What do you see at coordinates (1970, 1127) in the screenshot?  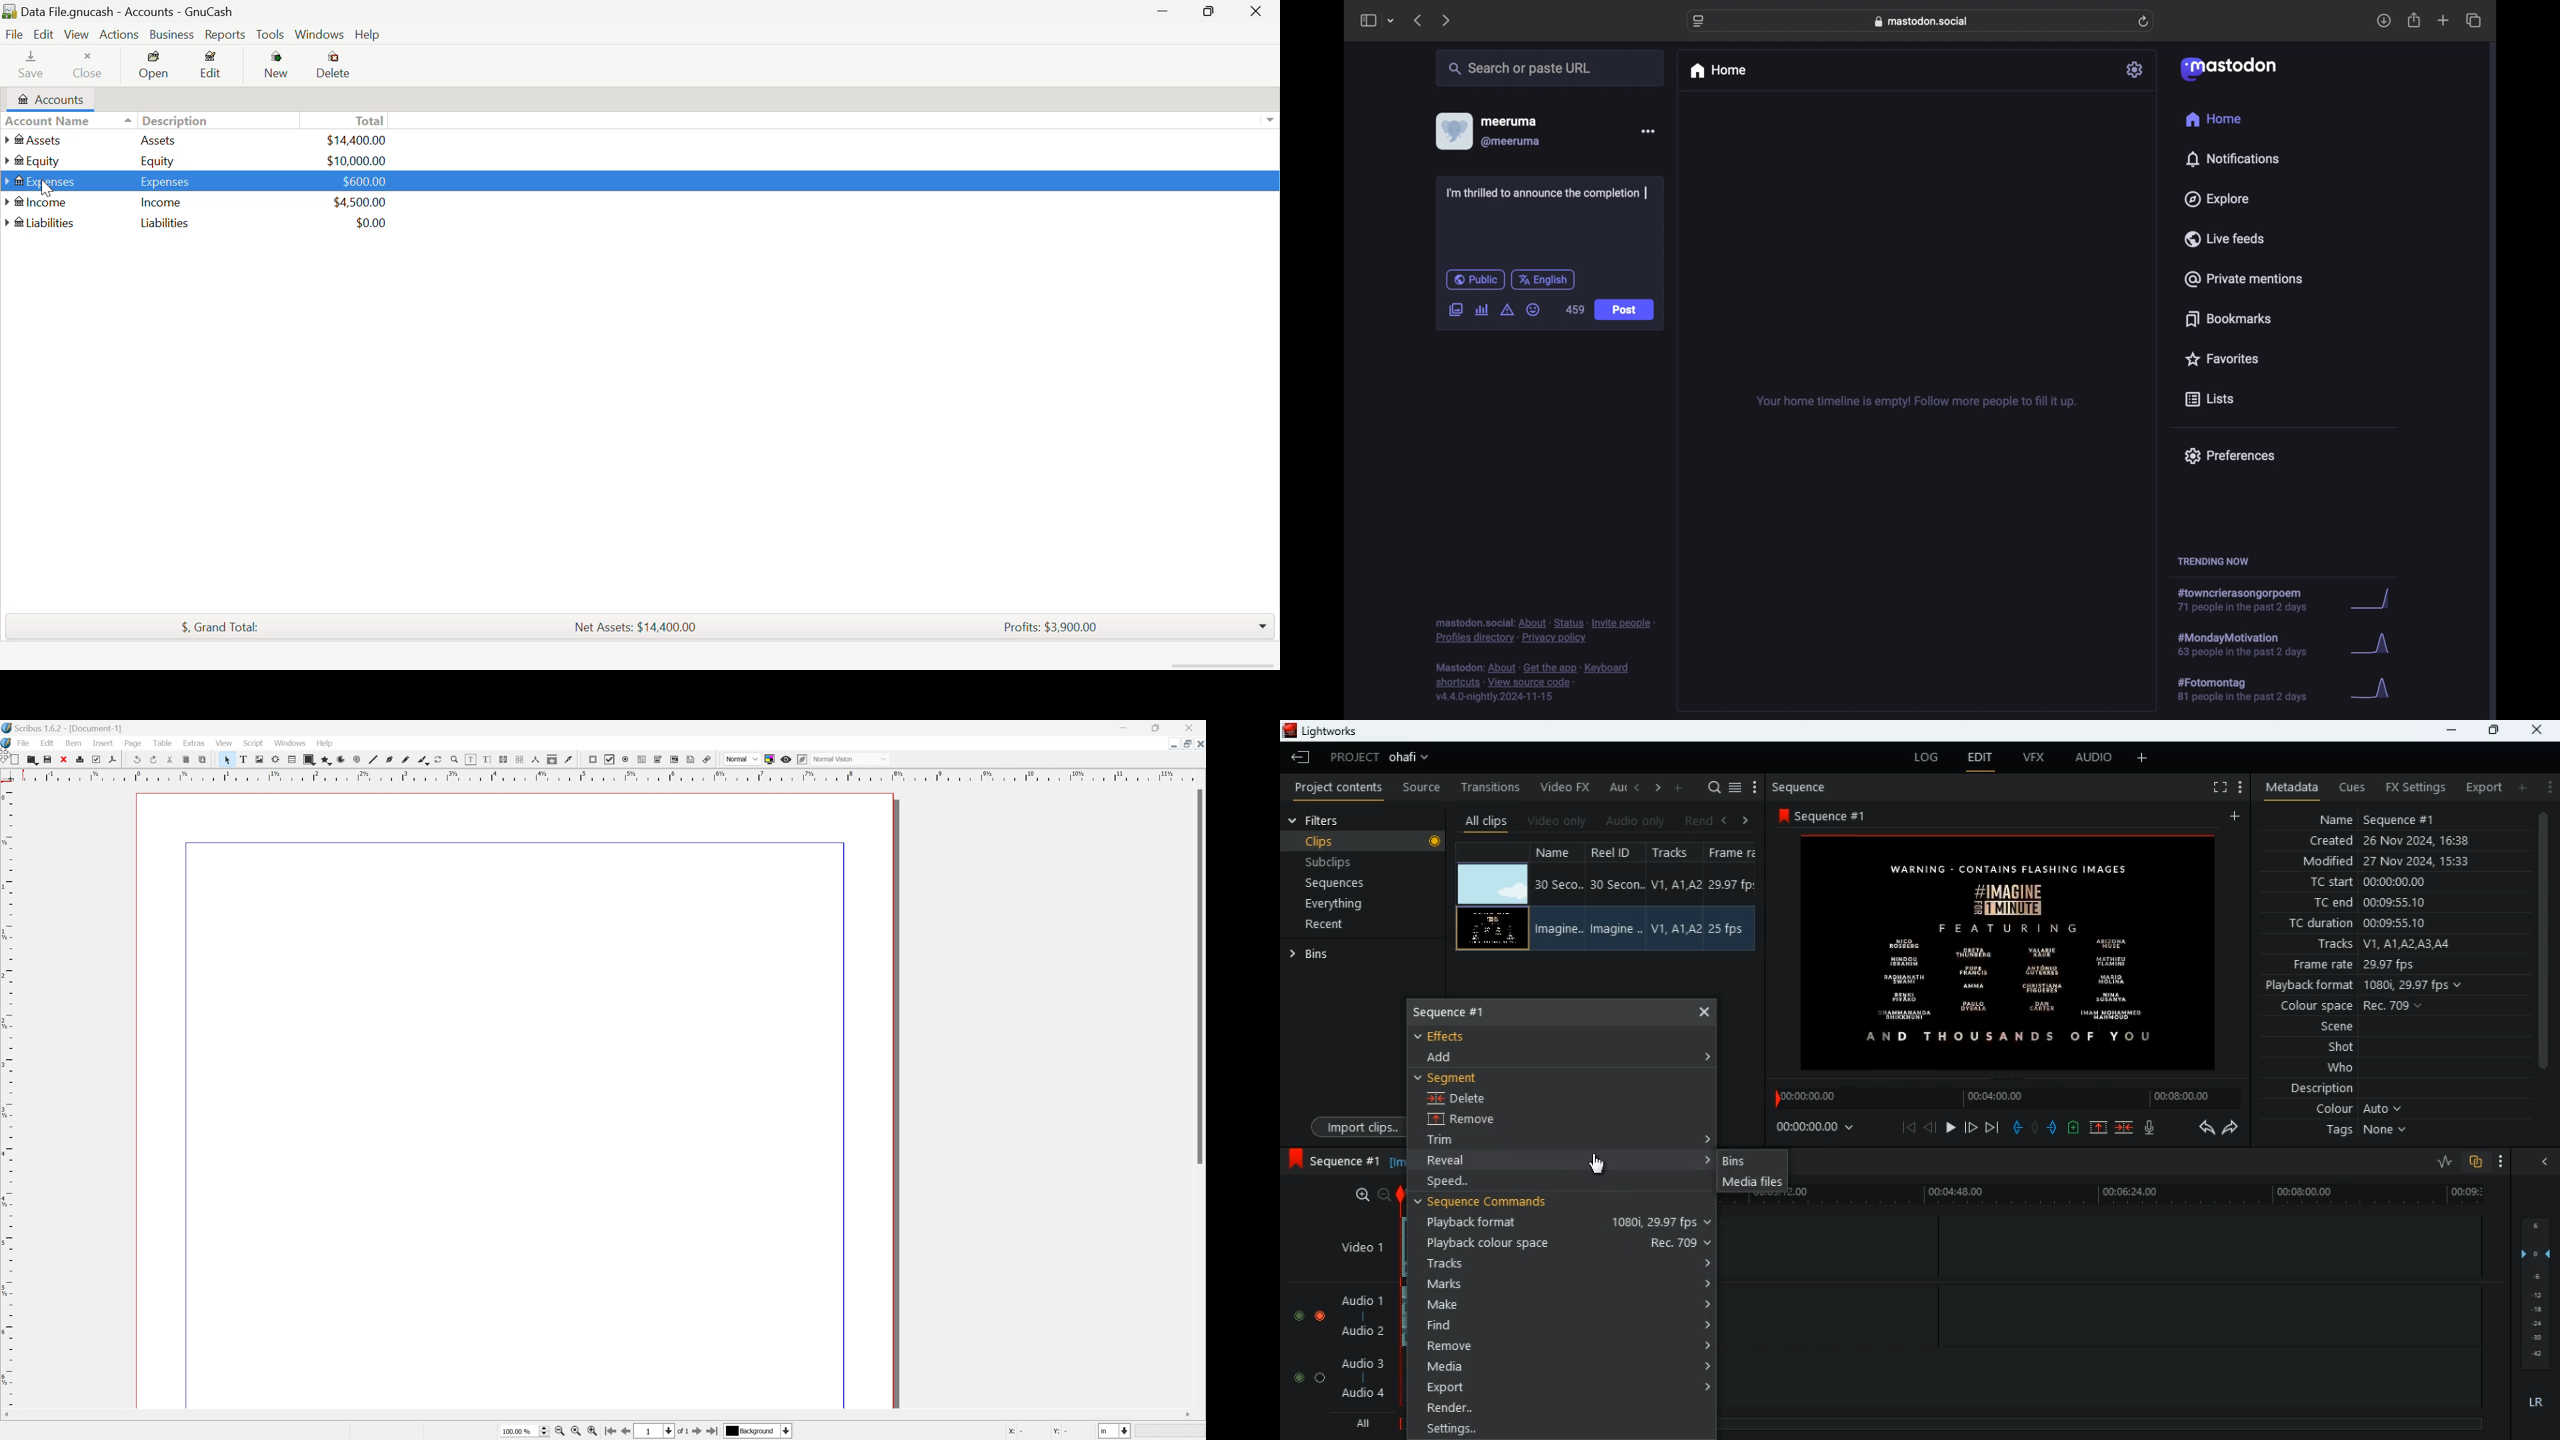 I see `forward` at bounding box center [1970, 1127].